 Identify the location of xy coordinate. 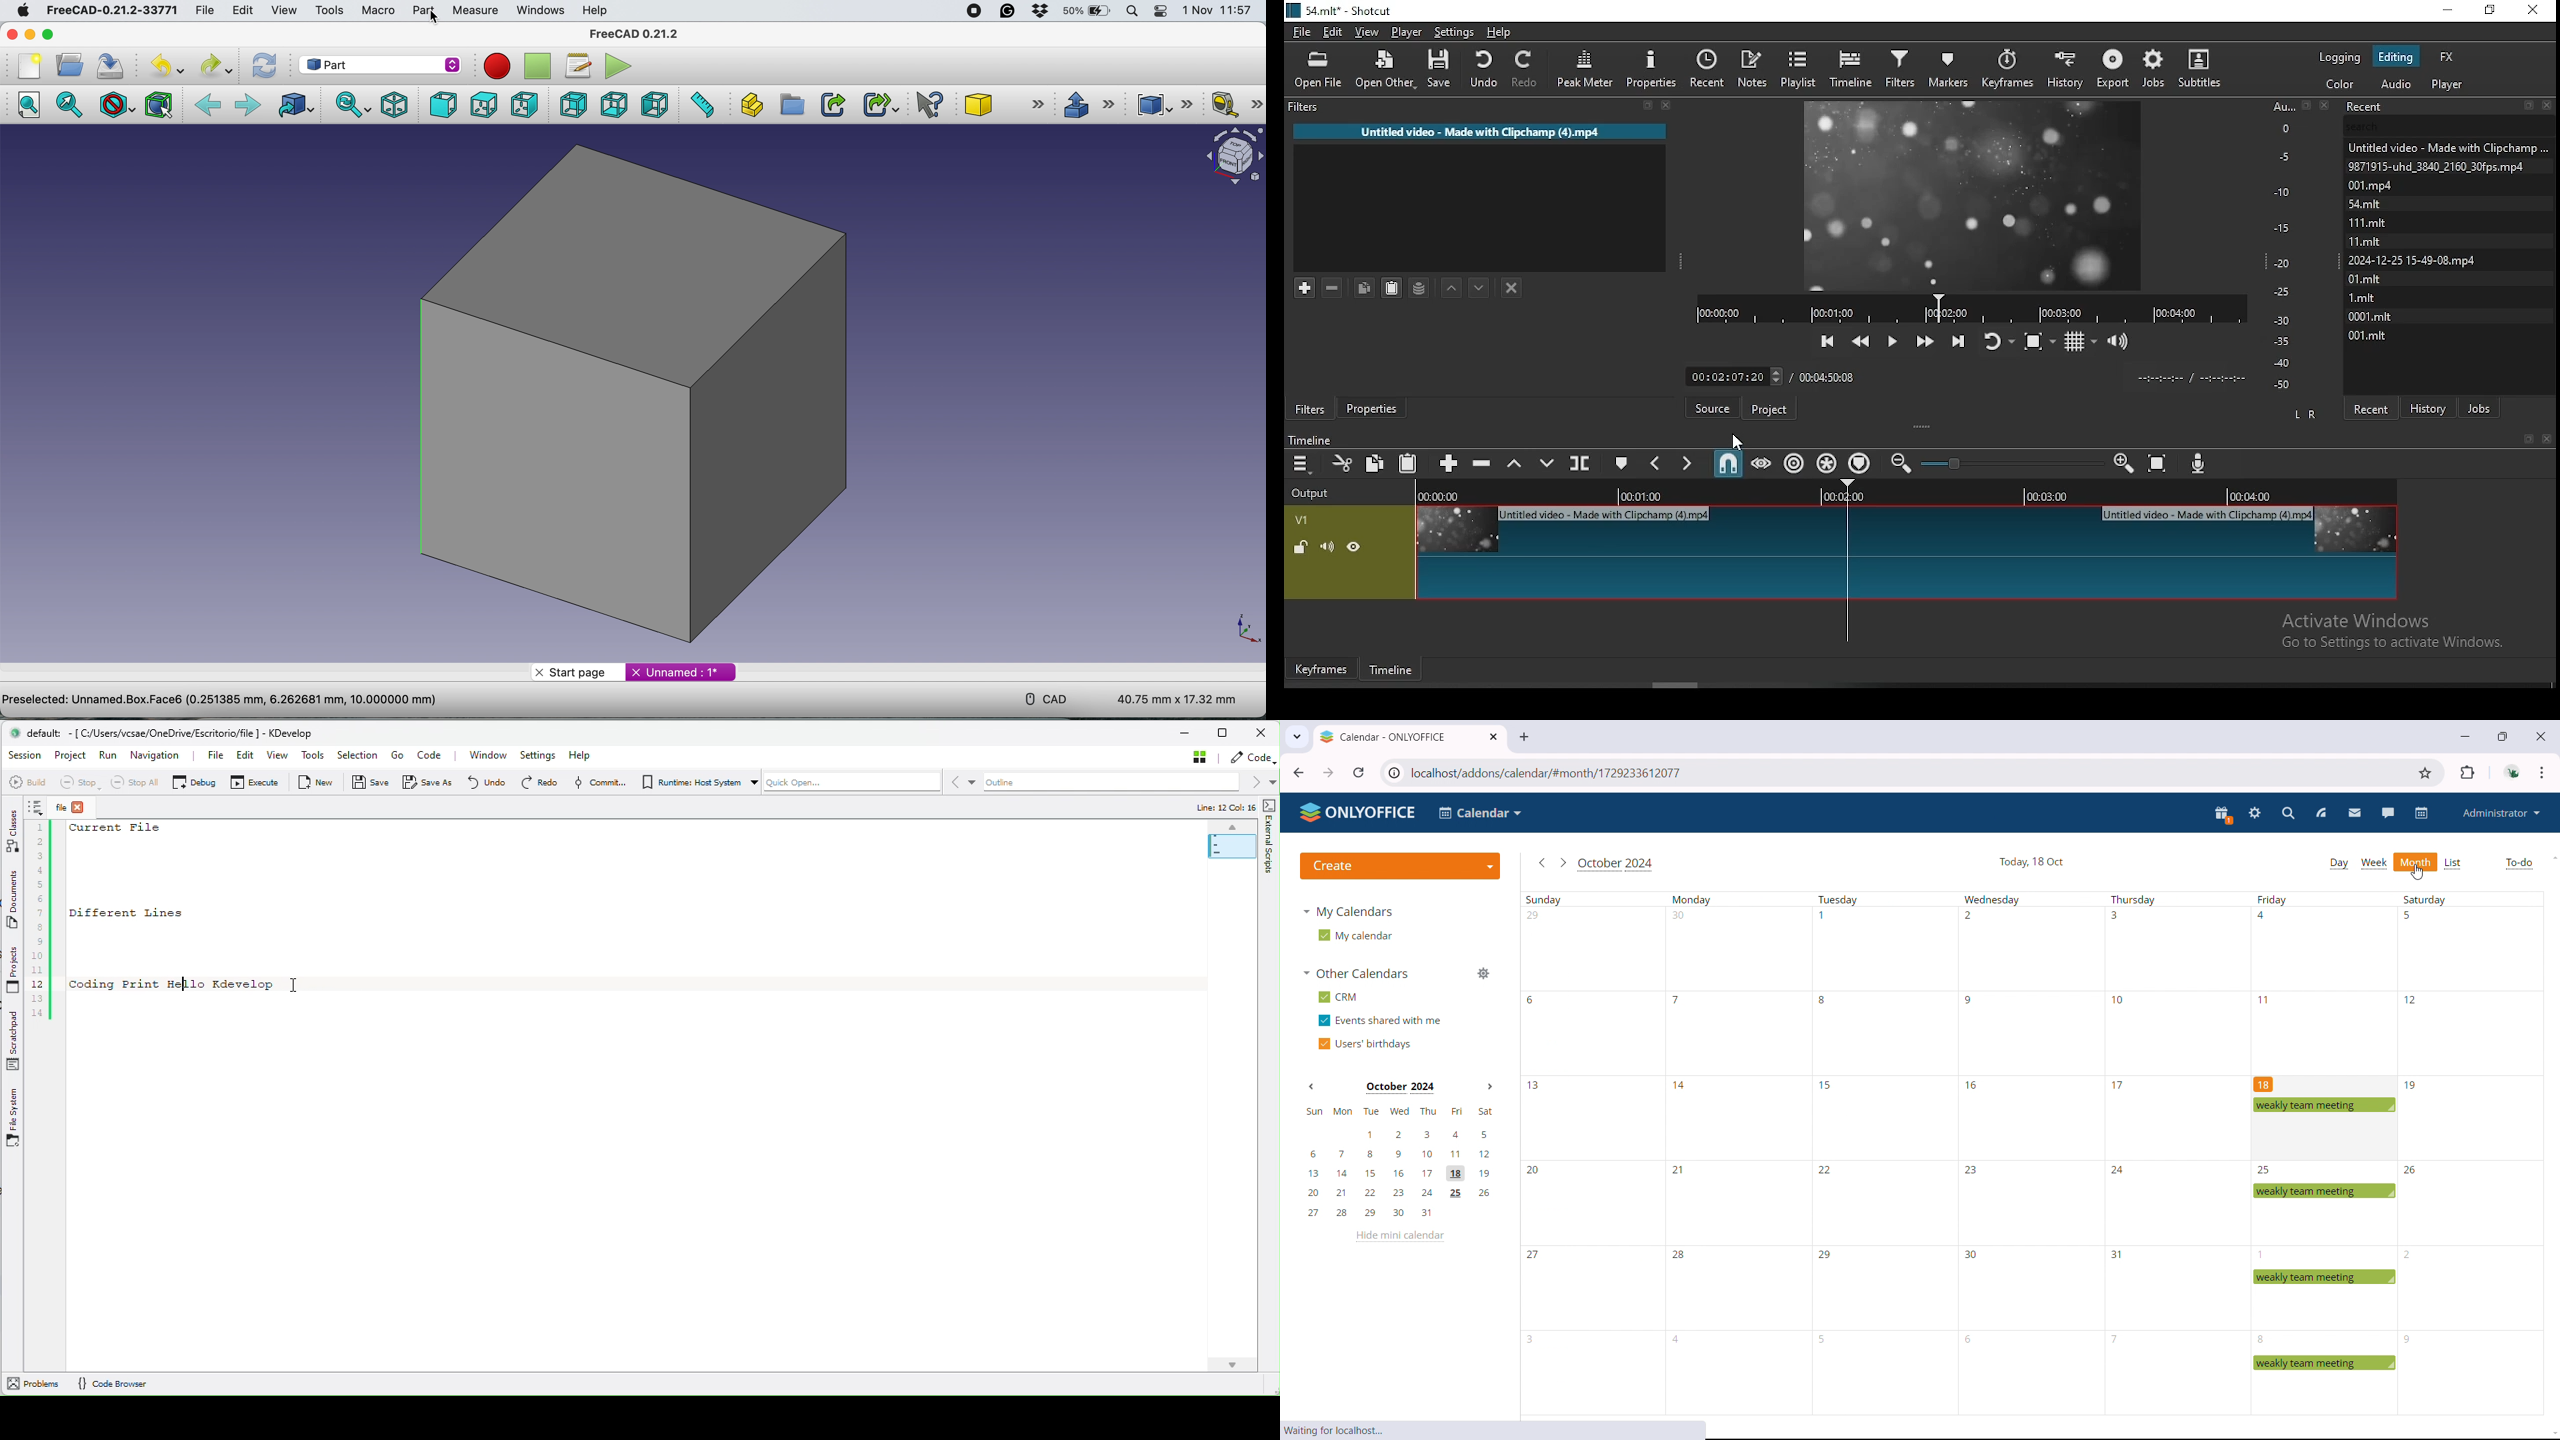
(1237, 628).